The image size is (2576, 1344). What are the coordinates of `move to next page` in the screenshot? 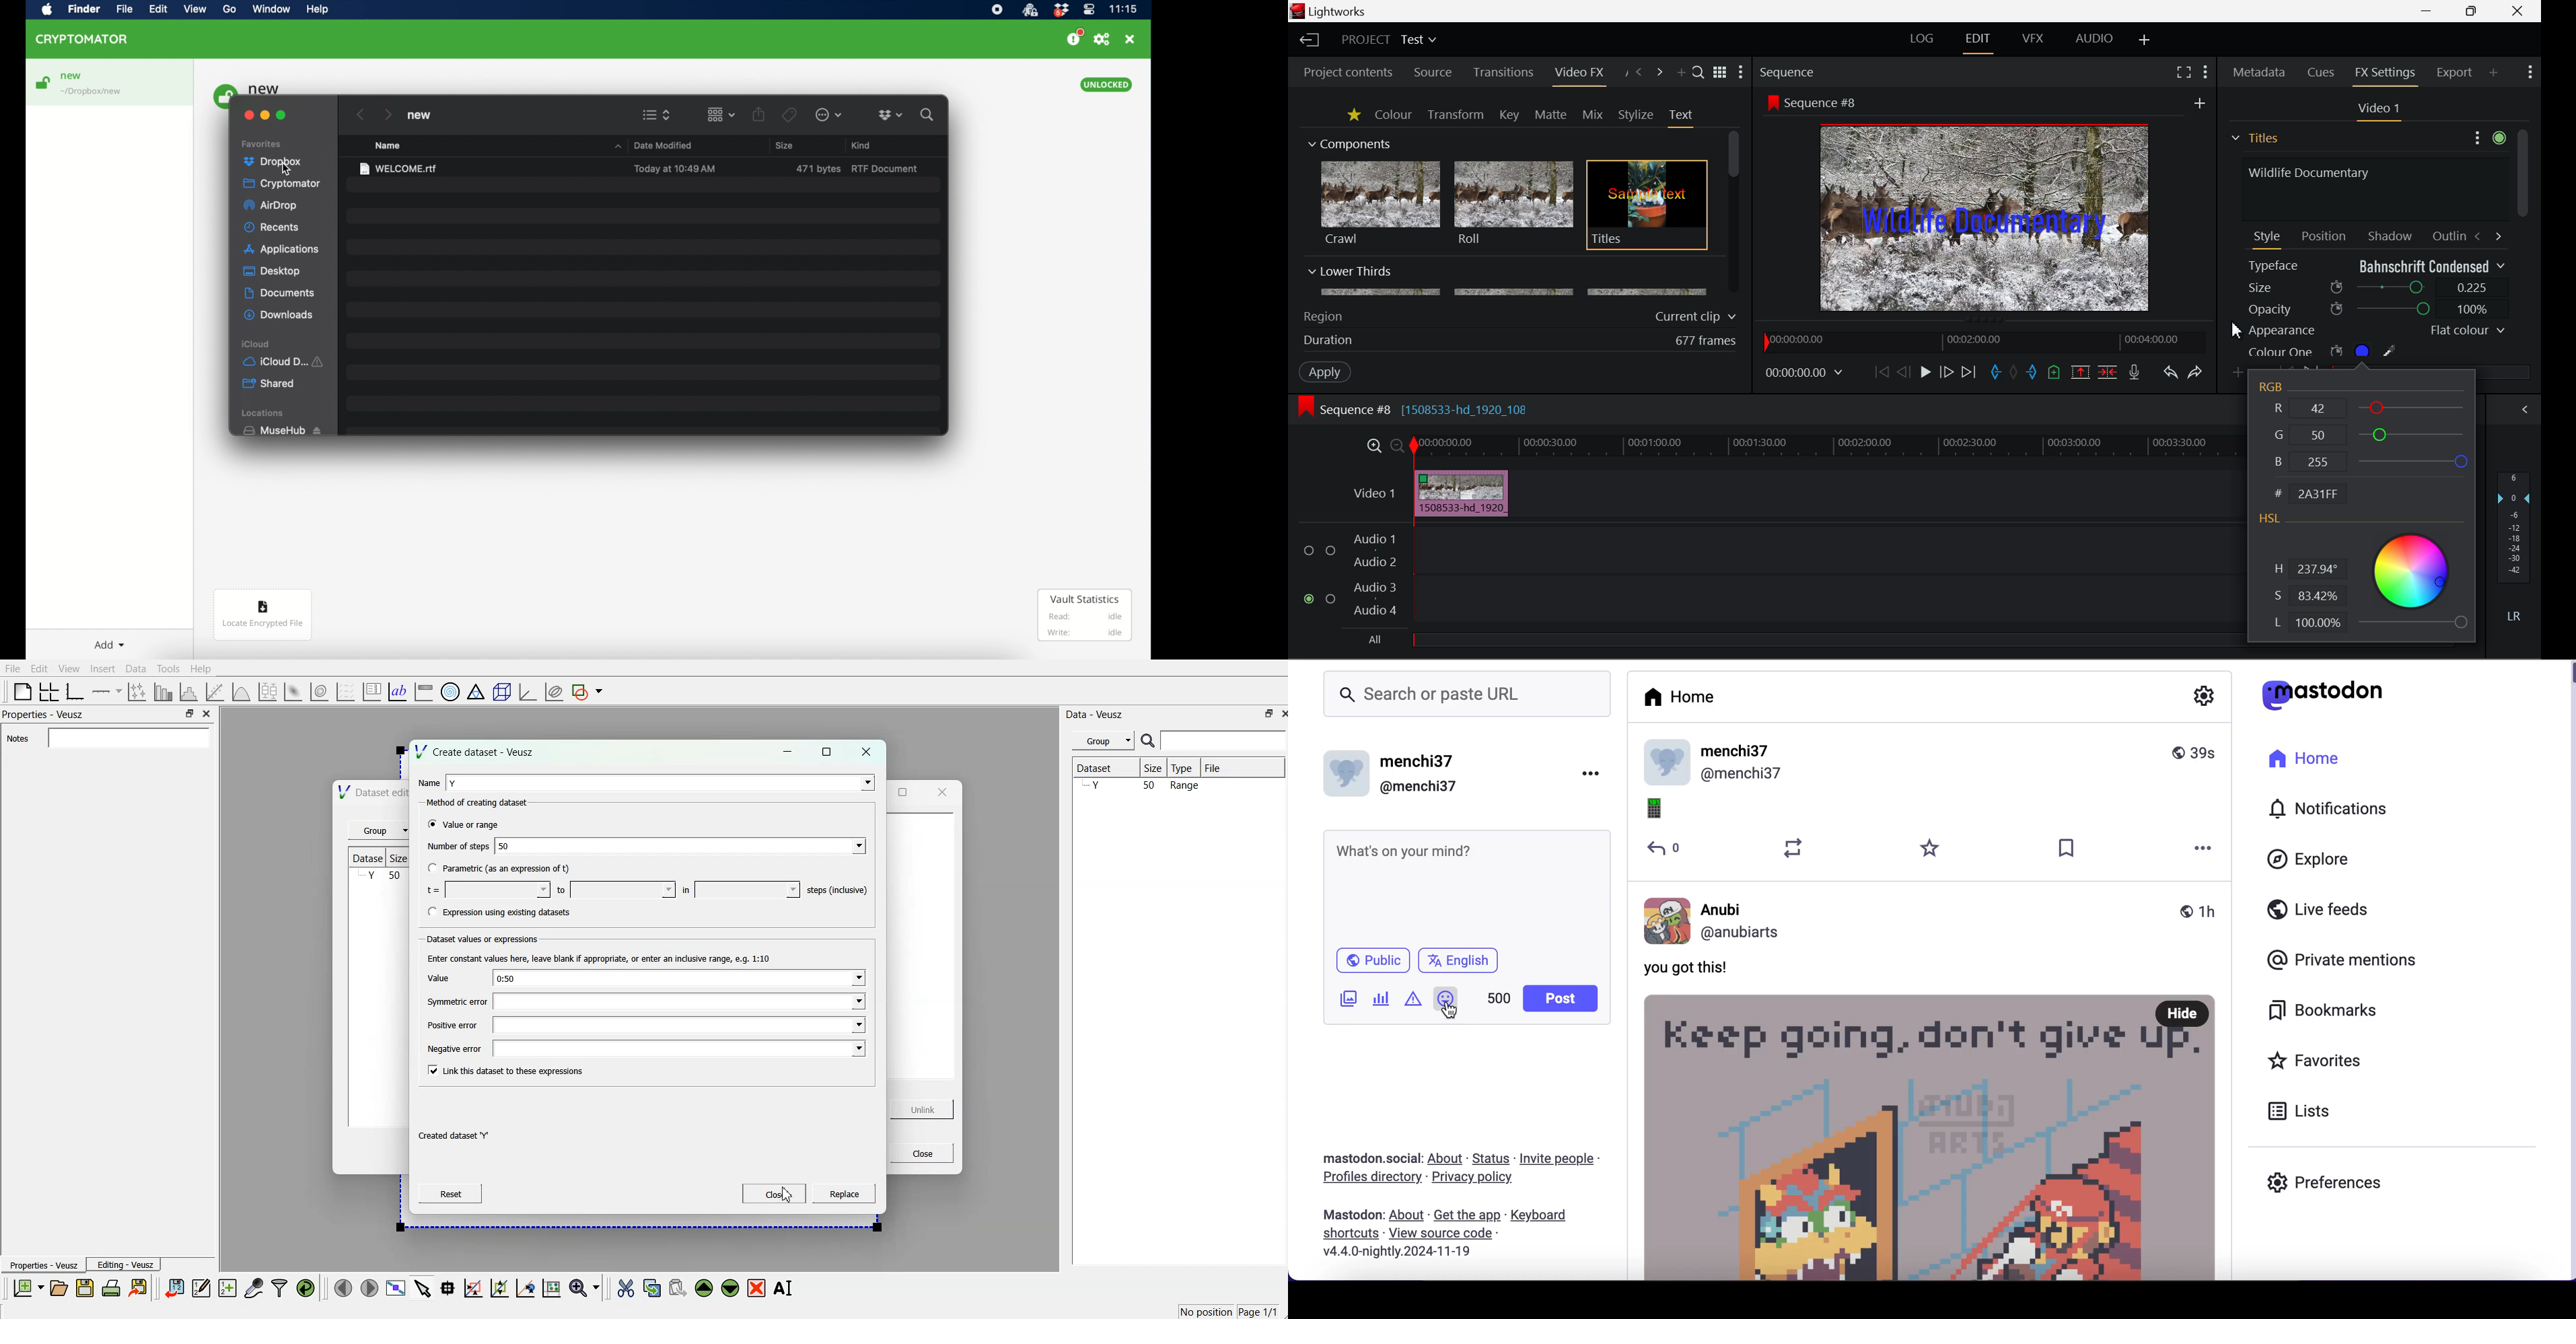 It's located at (369, 1287).